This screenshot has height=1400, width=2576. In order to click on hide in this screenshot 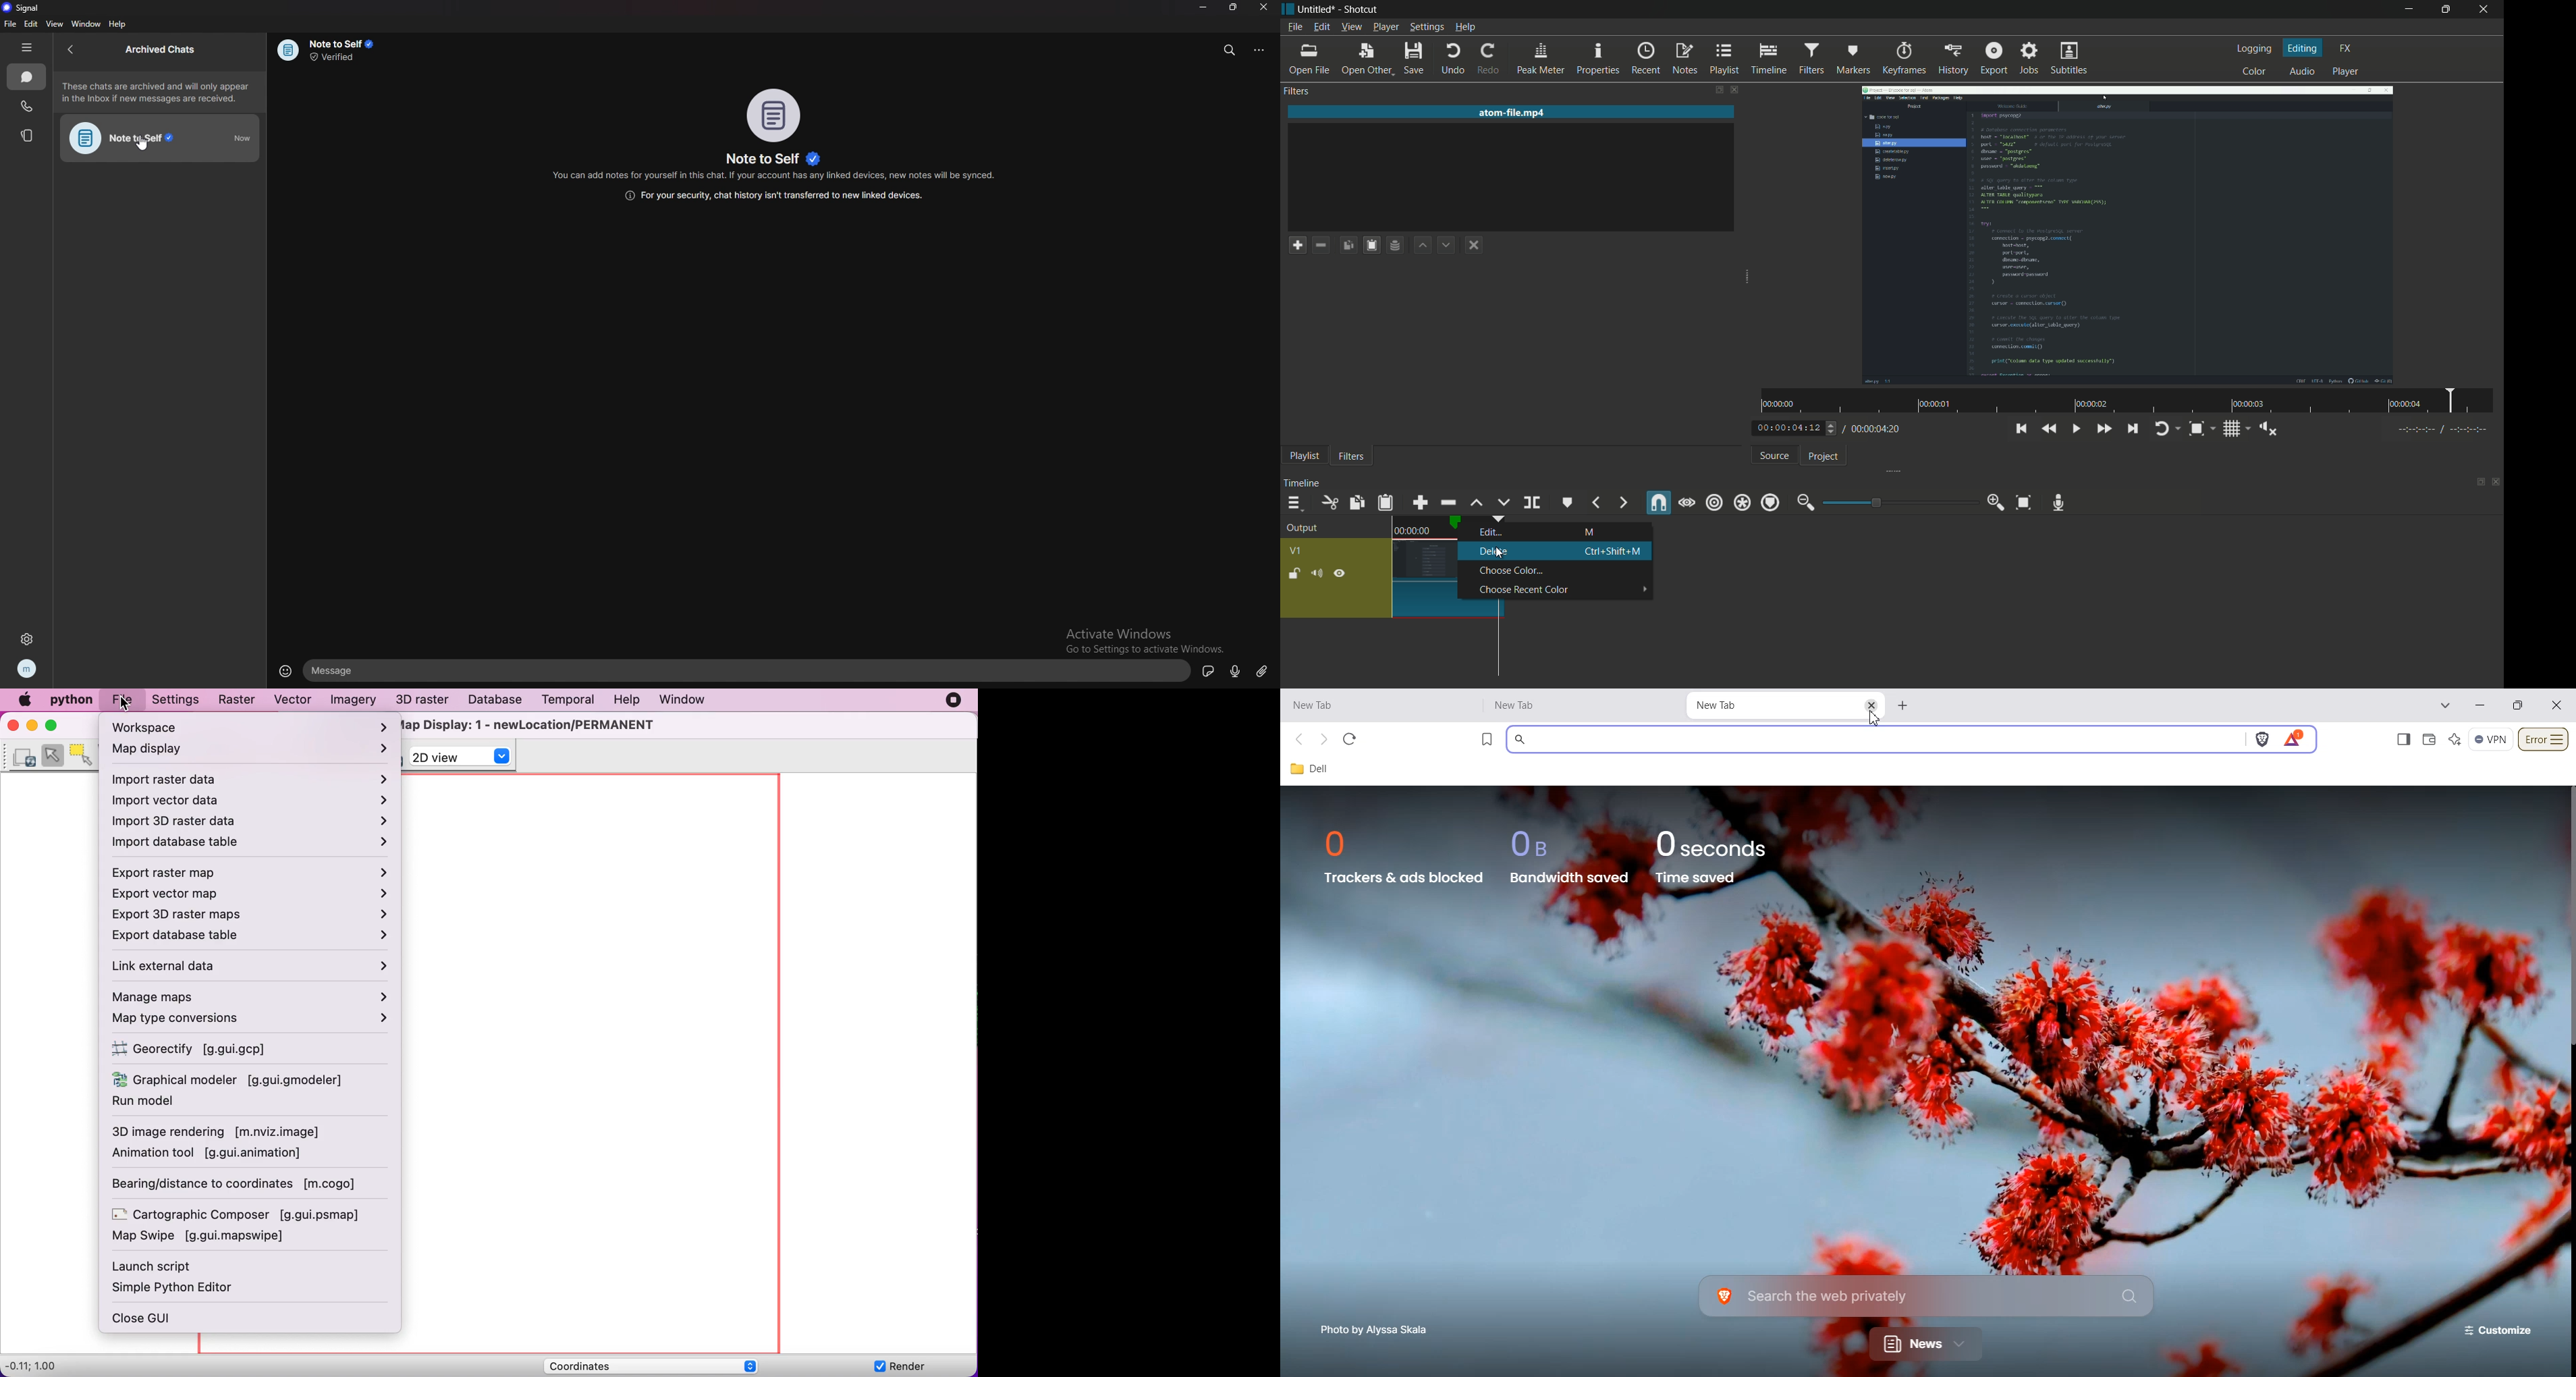, I will do `click(1341, 572)`.